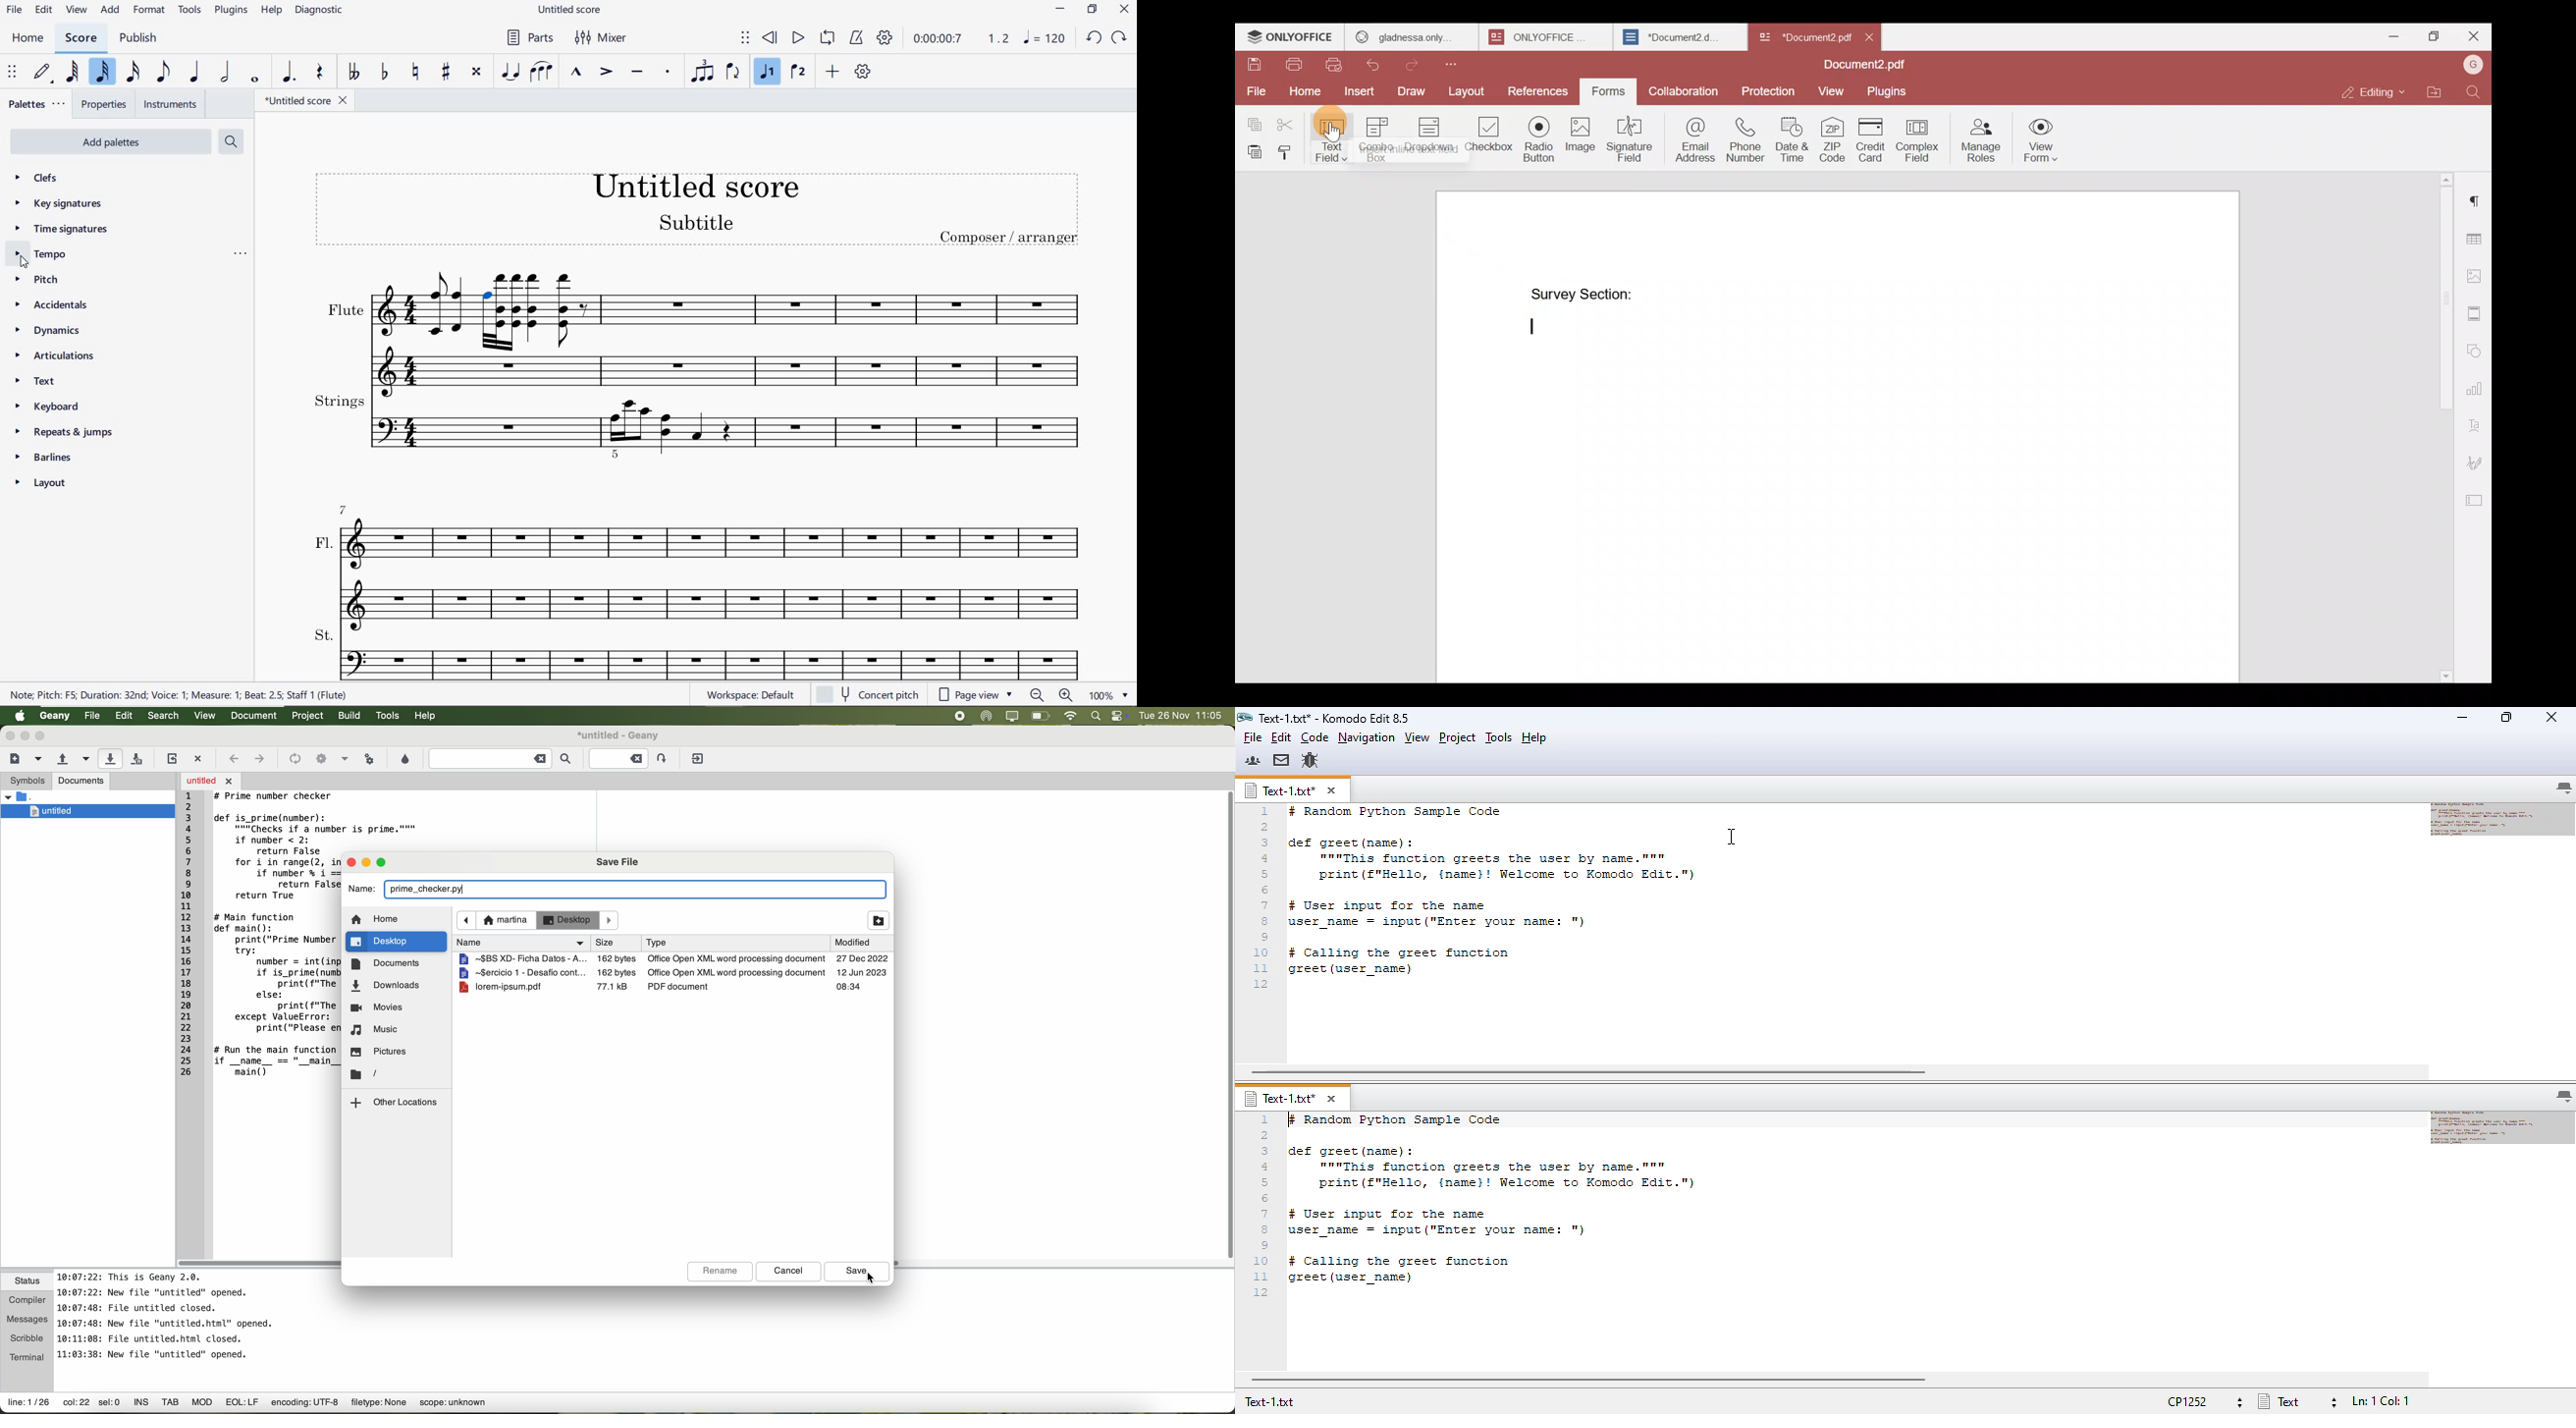 The width and height of the screenshot is (2576, 1428). I want to click on documents, so click(400, 966).